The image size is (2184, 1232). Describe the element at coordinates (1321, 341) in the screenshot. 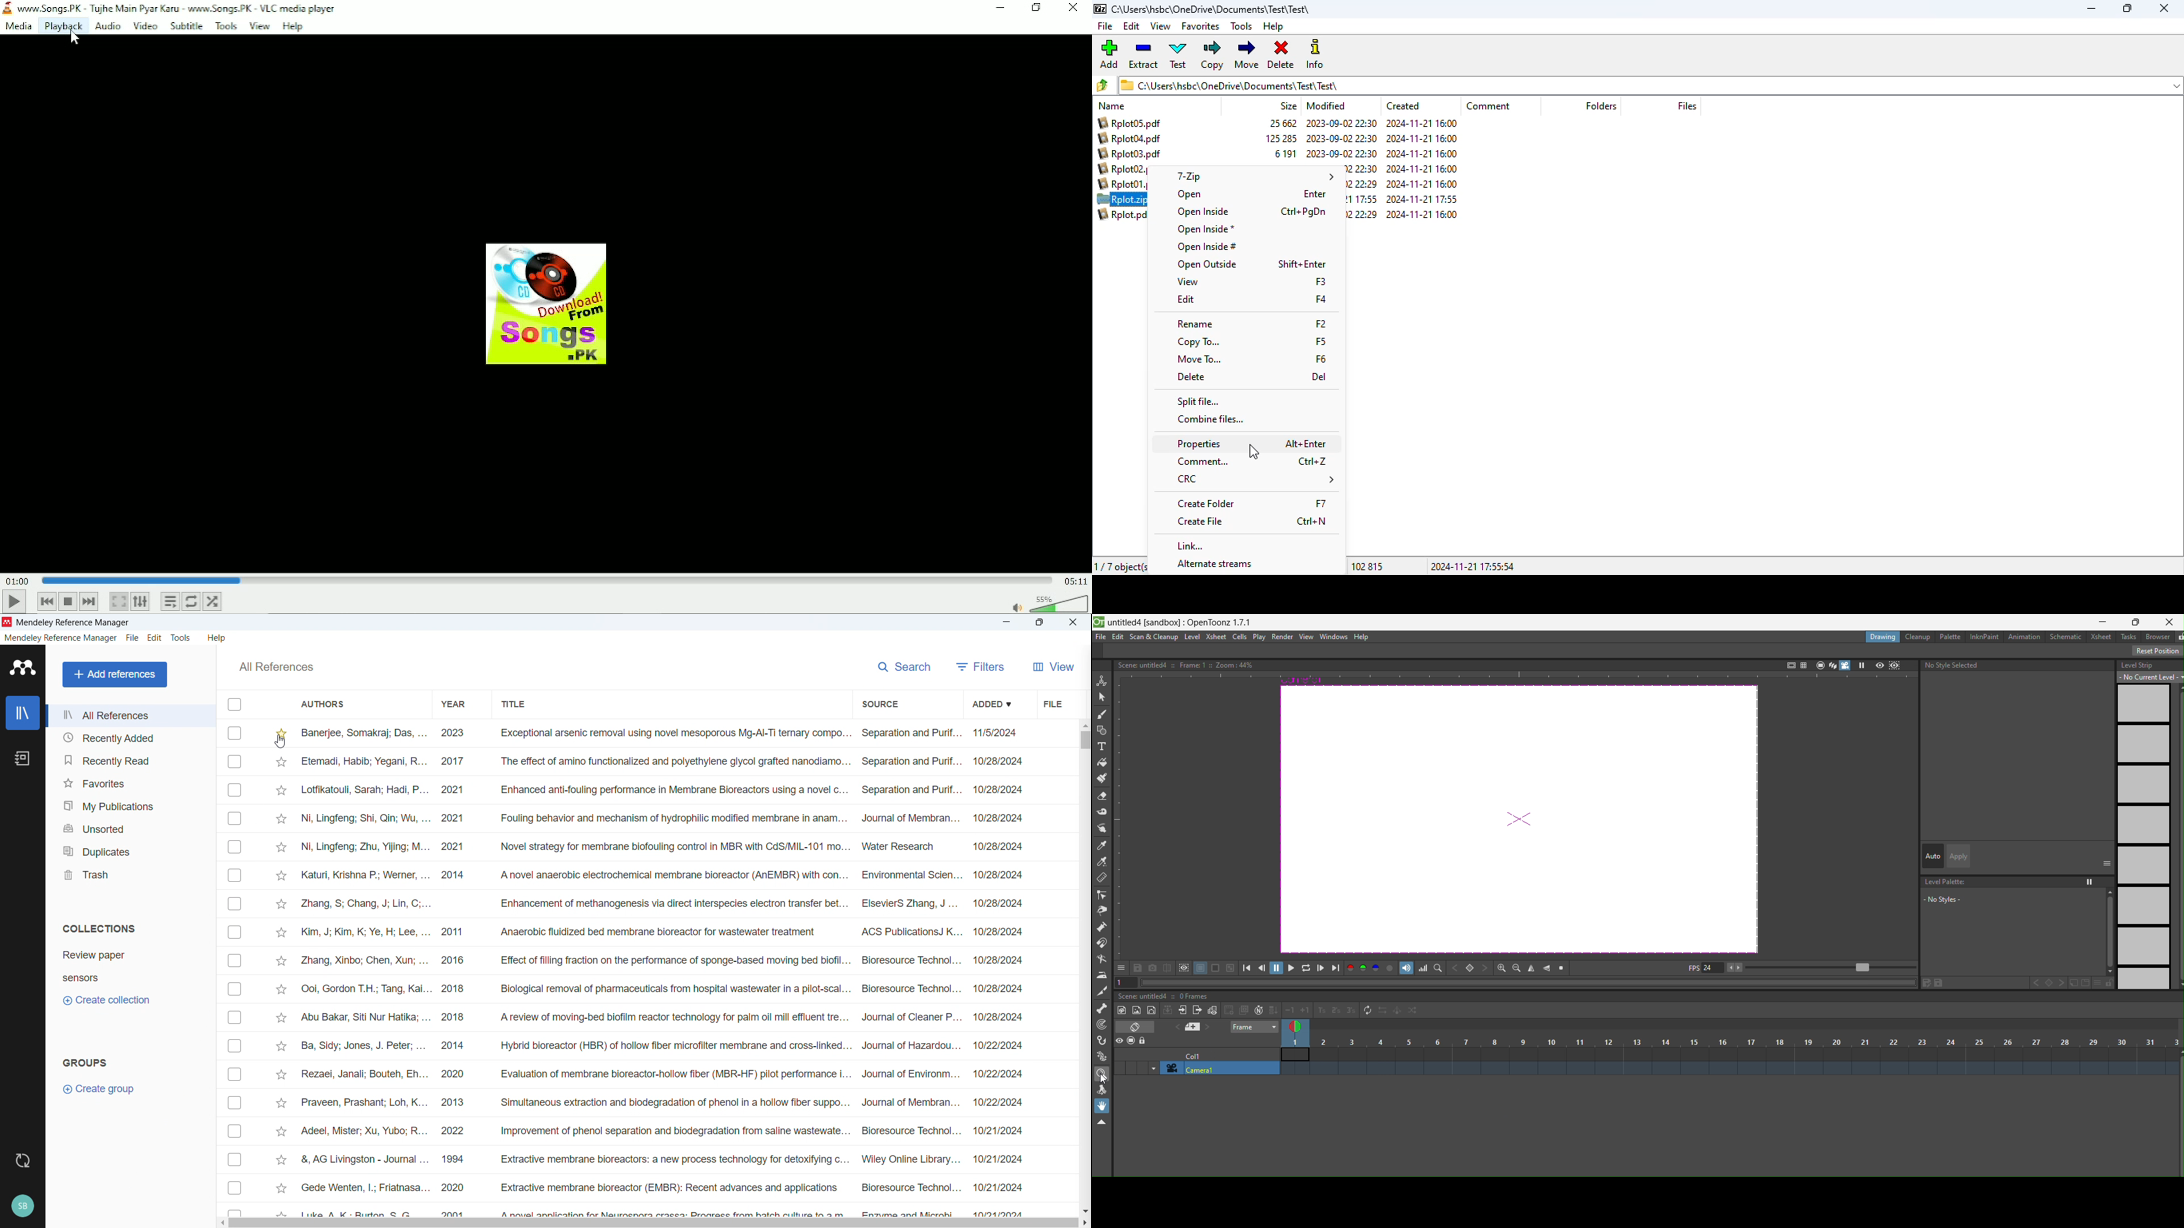

I see `F5` at that location.